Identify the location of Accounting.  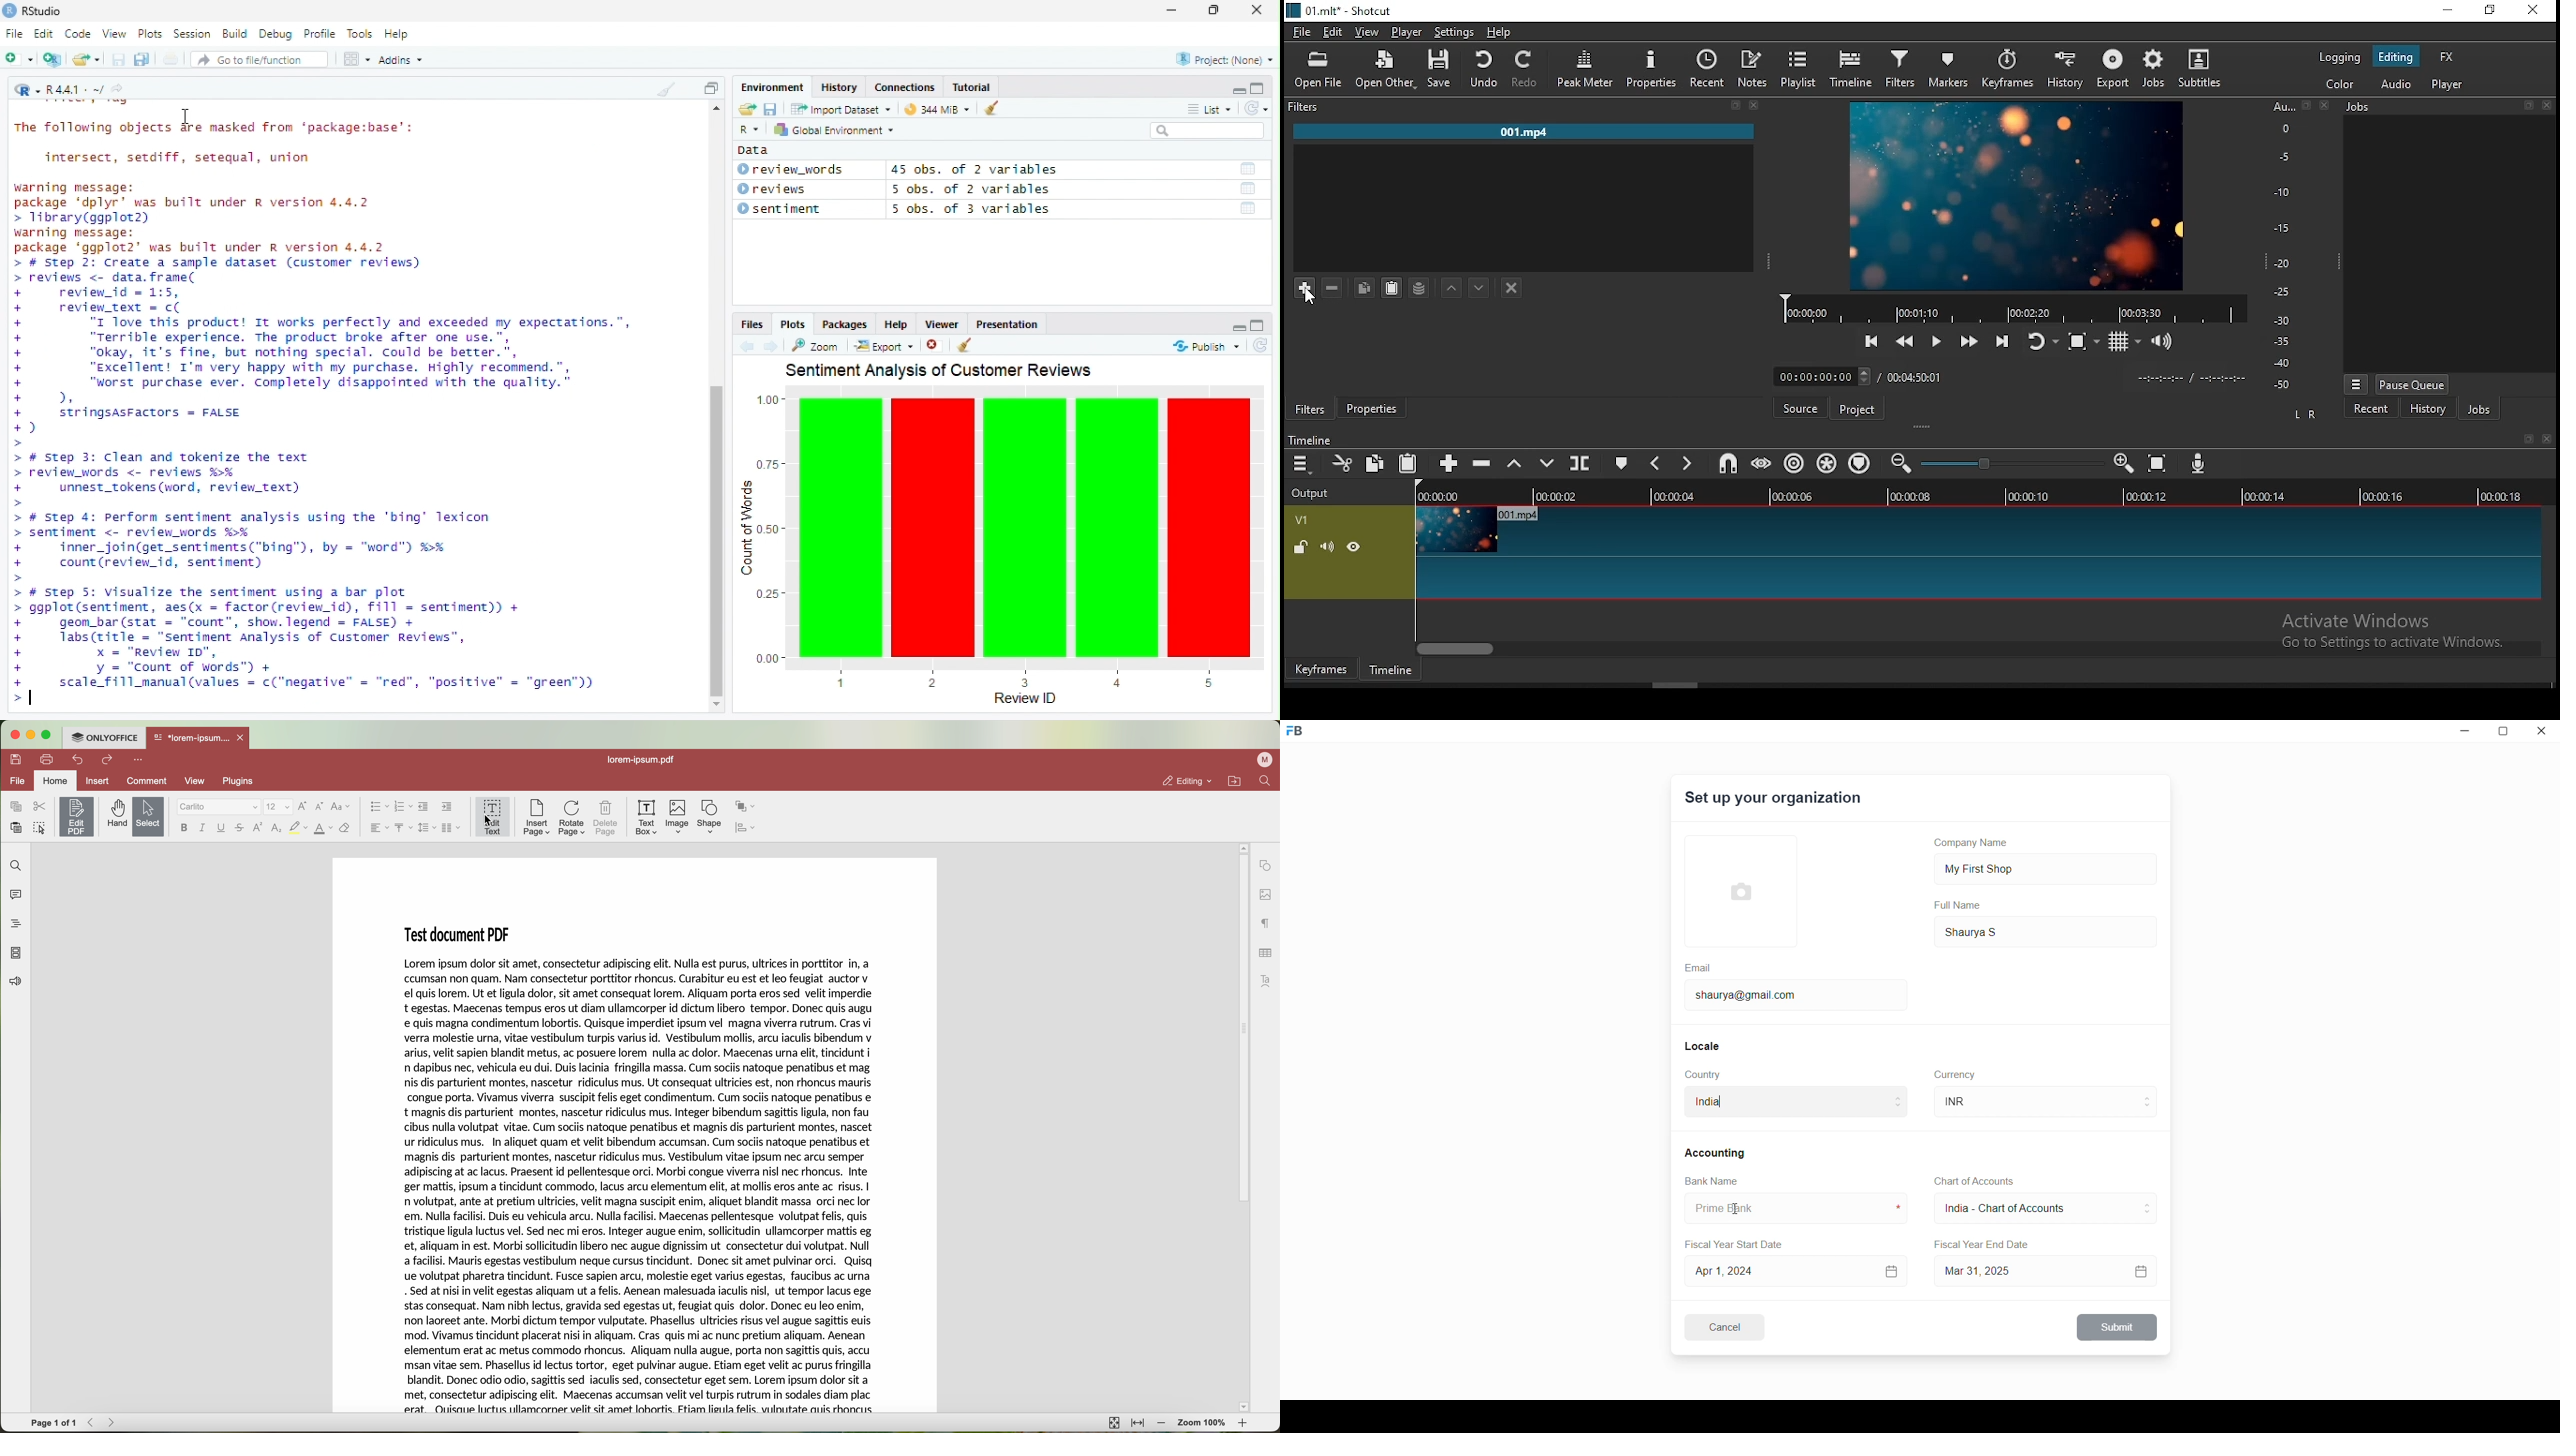
(1717, 1152).